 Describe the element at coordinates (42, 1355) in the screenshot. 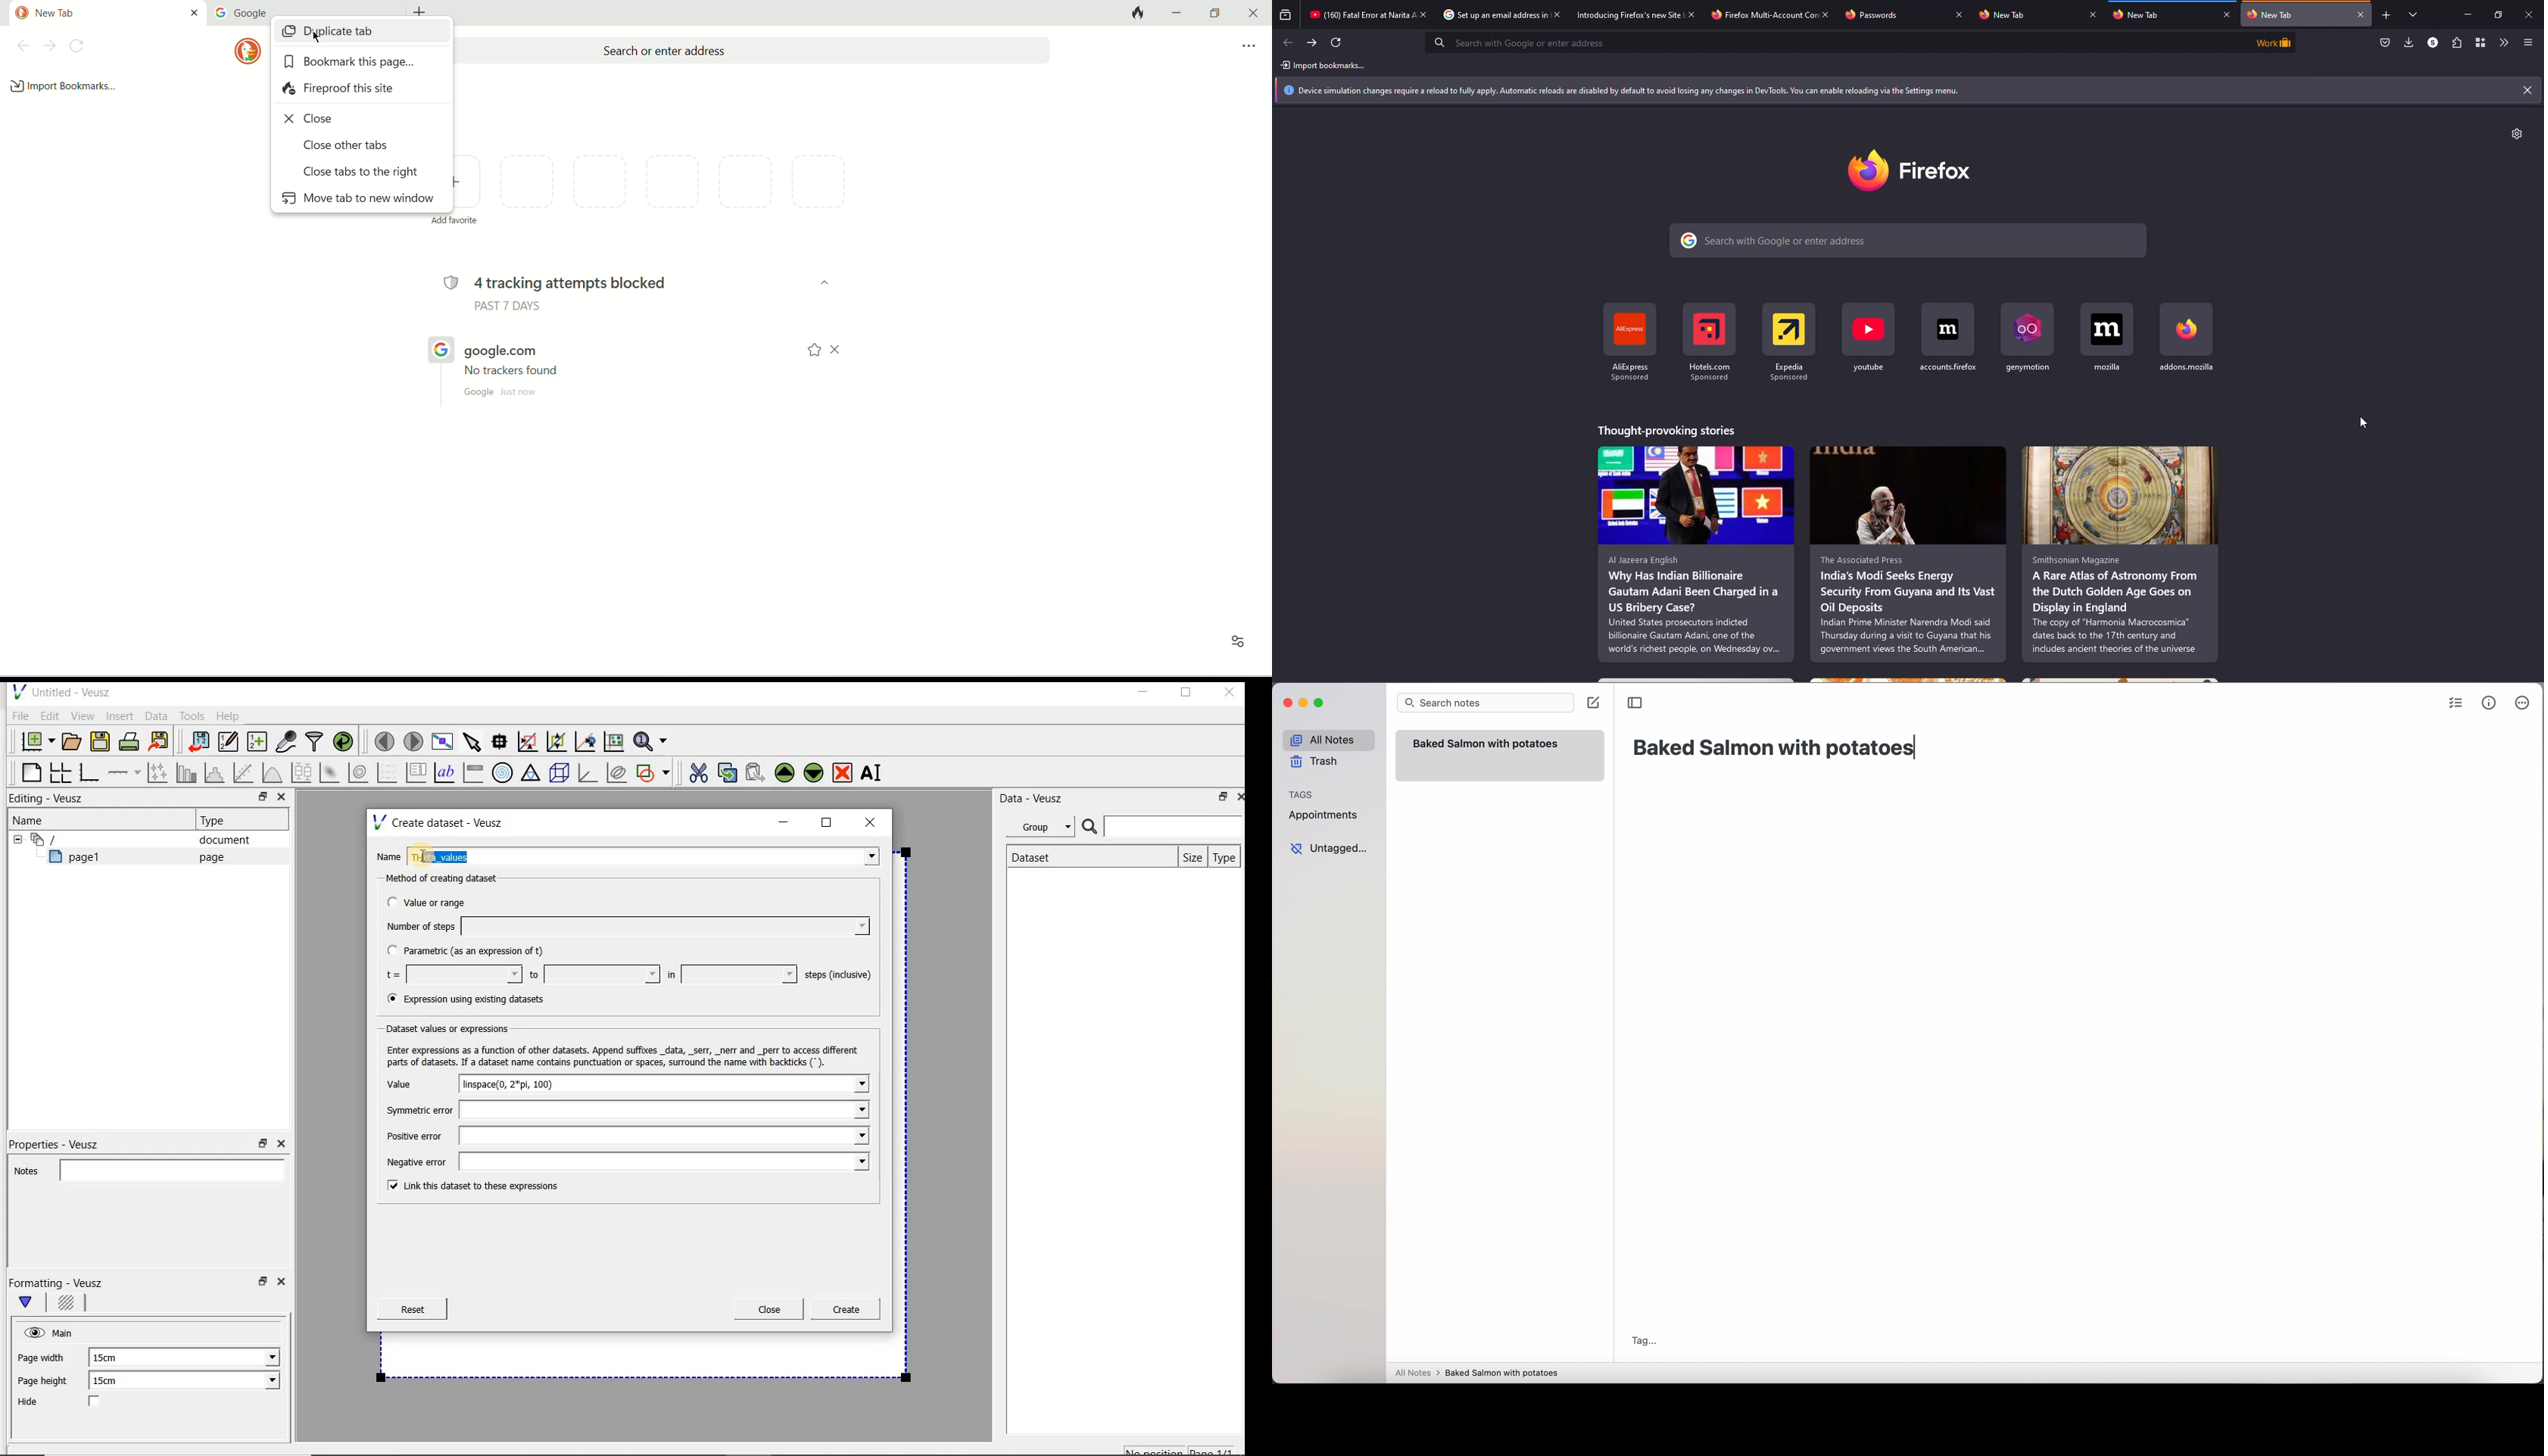

I see `Page width` at that location.